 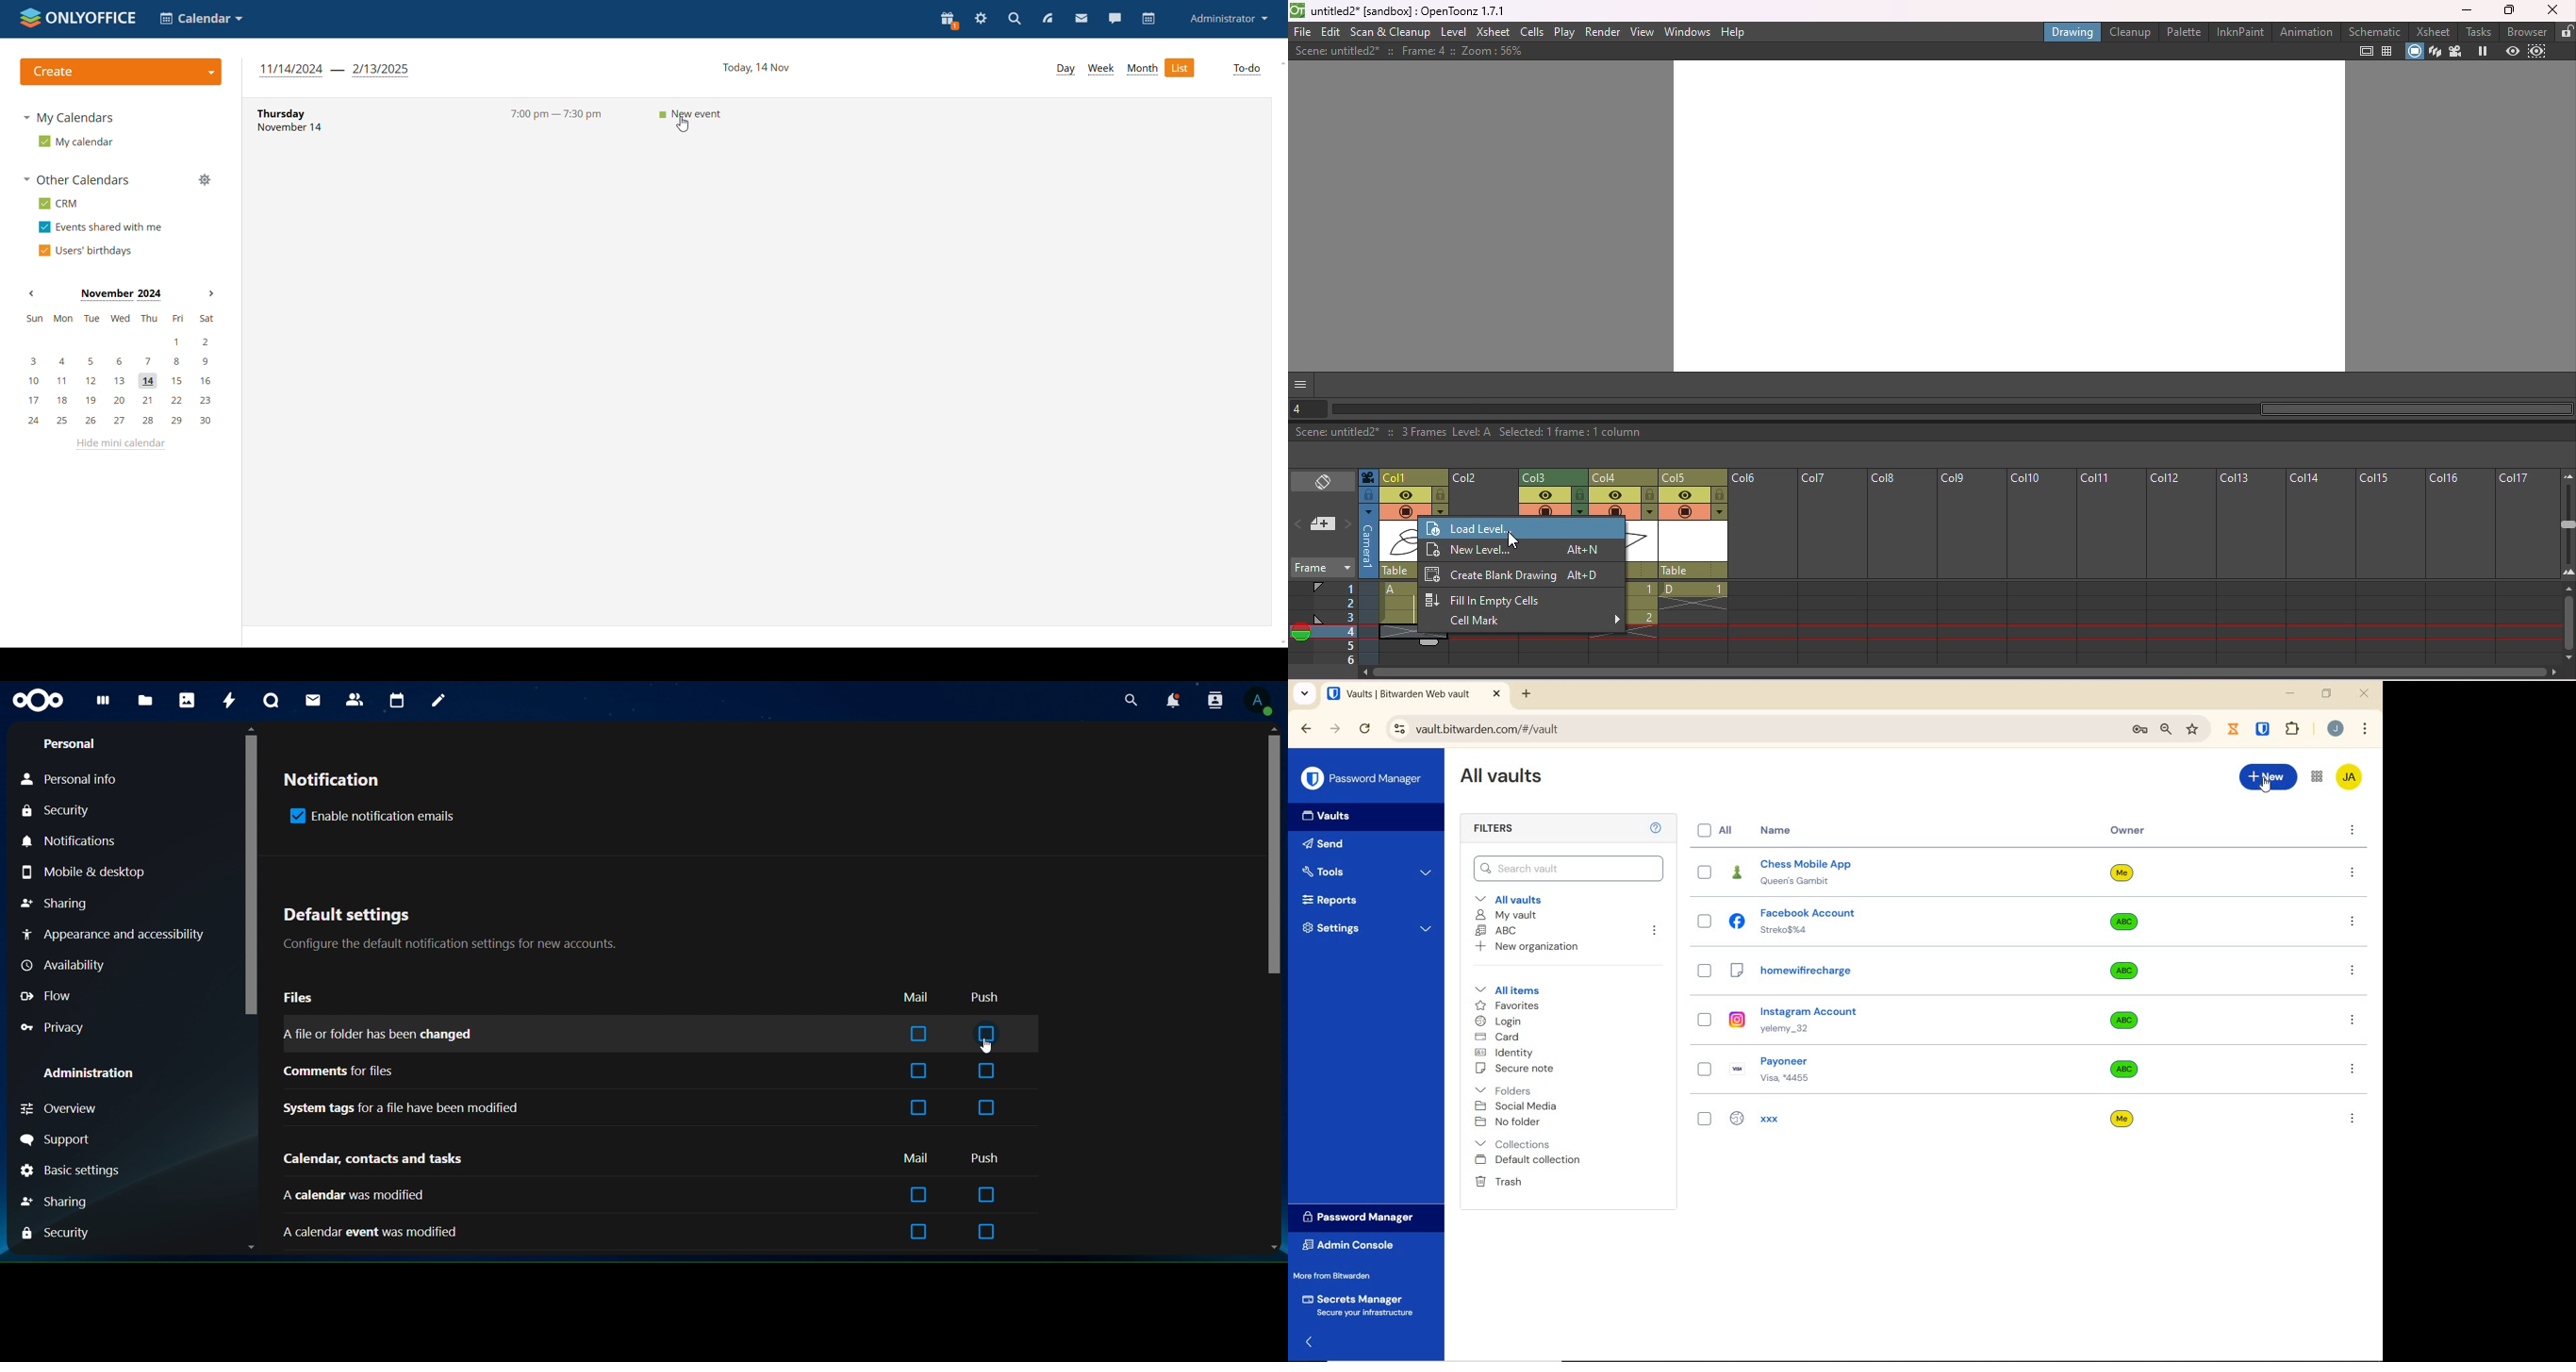 I want to click on Frame, so click(x=1321, y=570).